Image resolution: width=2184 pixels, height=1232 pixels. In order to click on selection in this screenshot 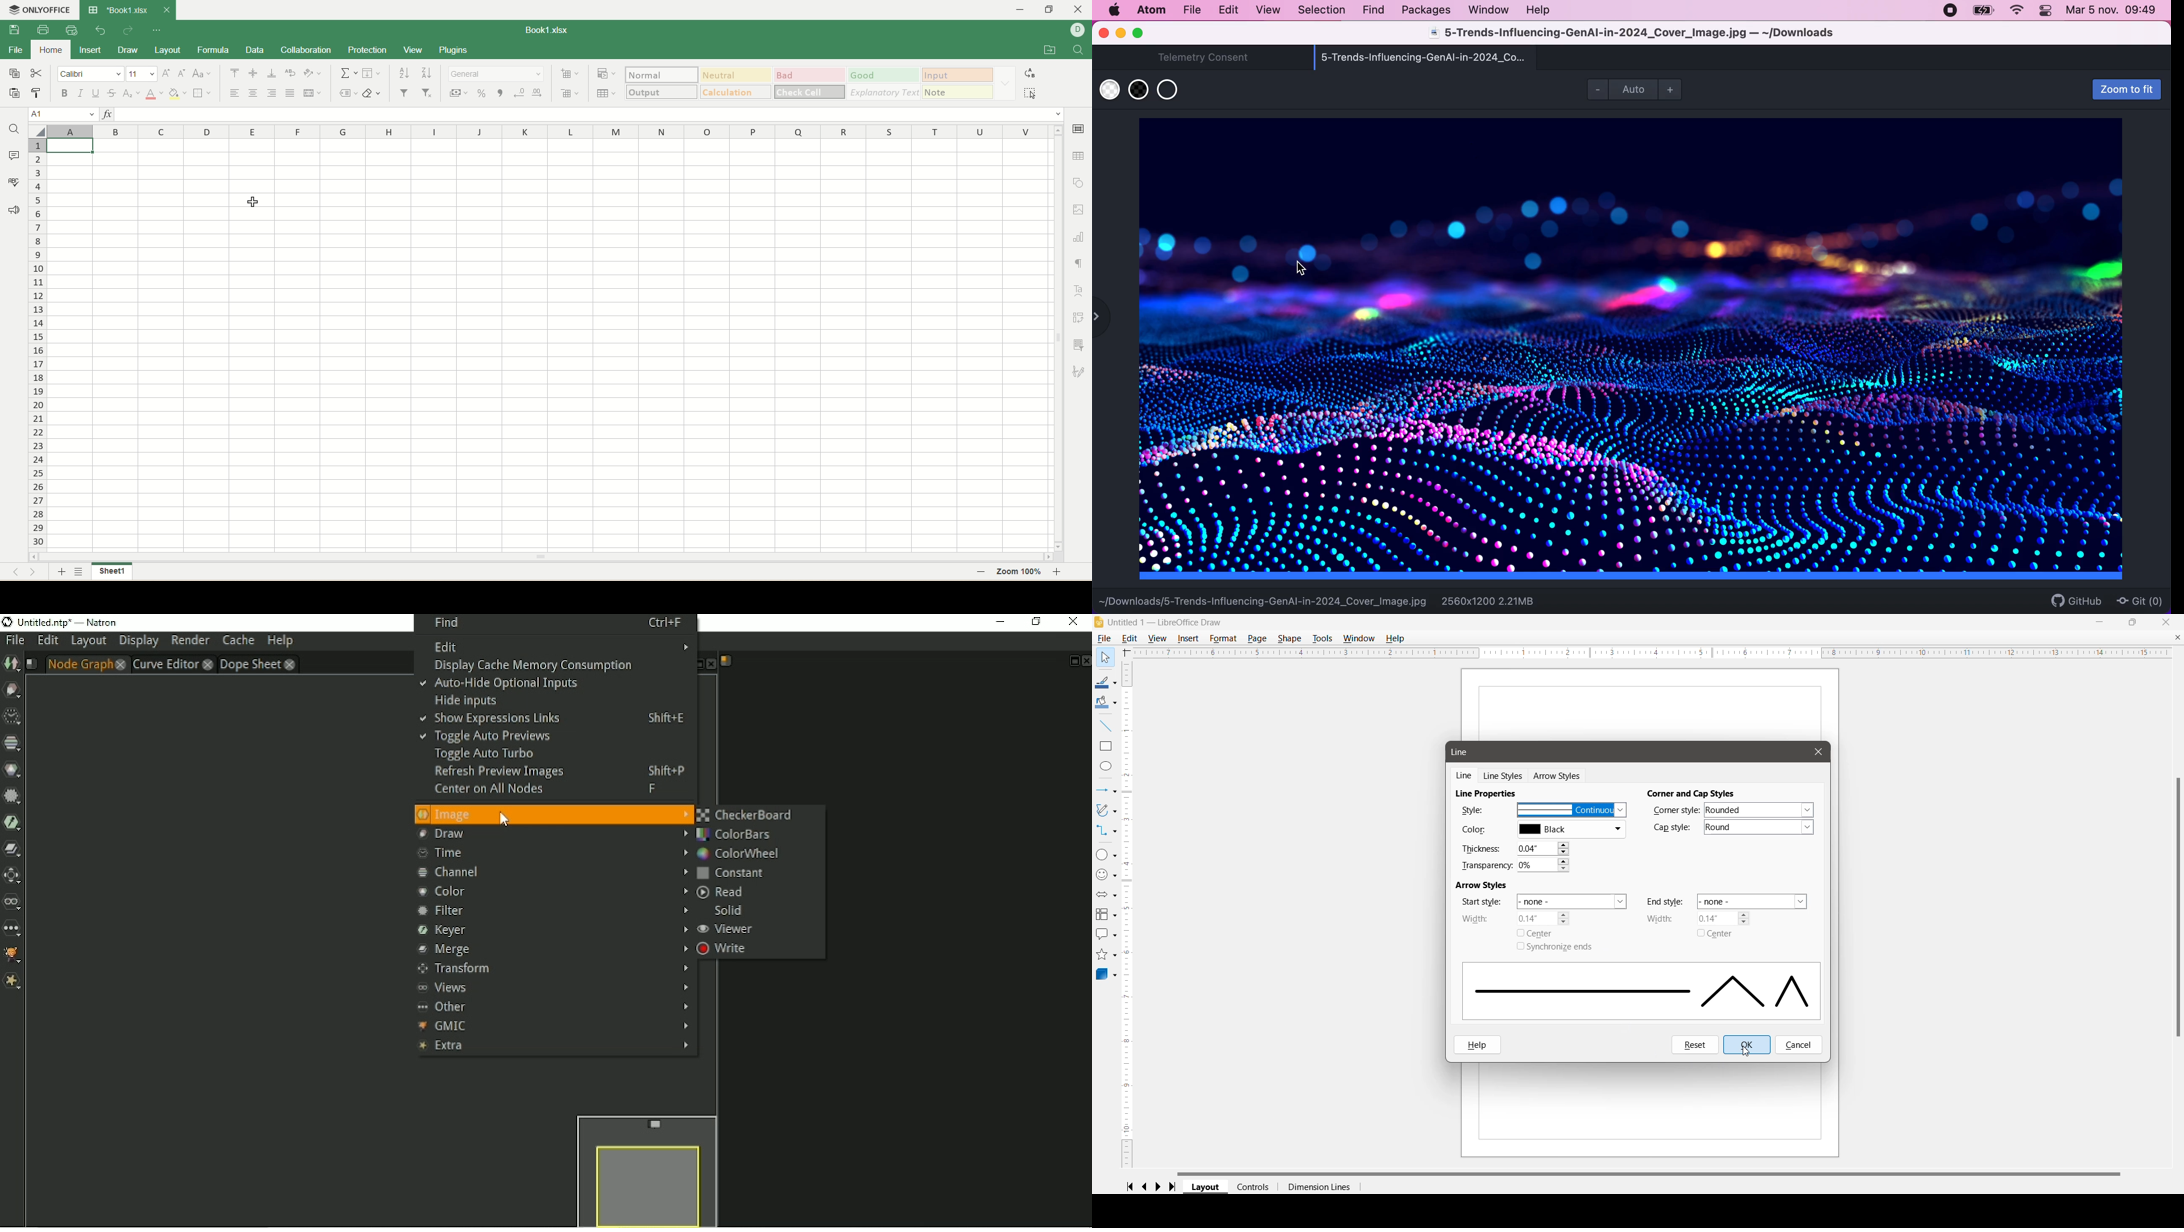, I will do `click(1322, 10)`.